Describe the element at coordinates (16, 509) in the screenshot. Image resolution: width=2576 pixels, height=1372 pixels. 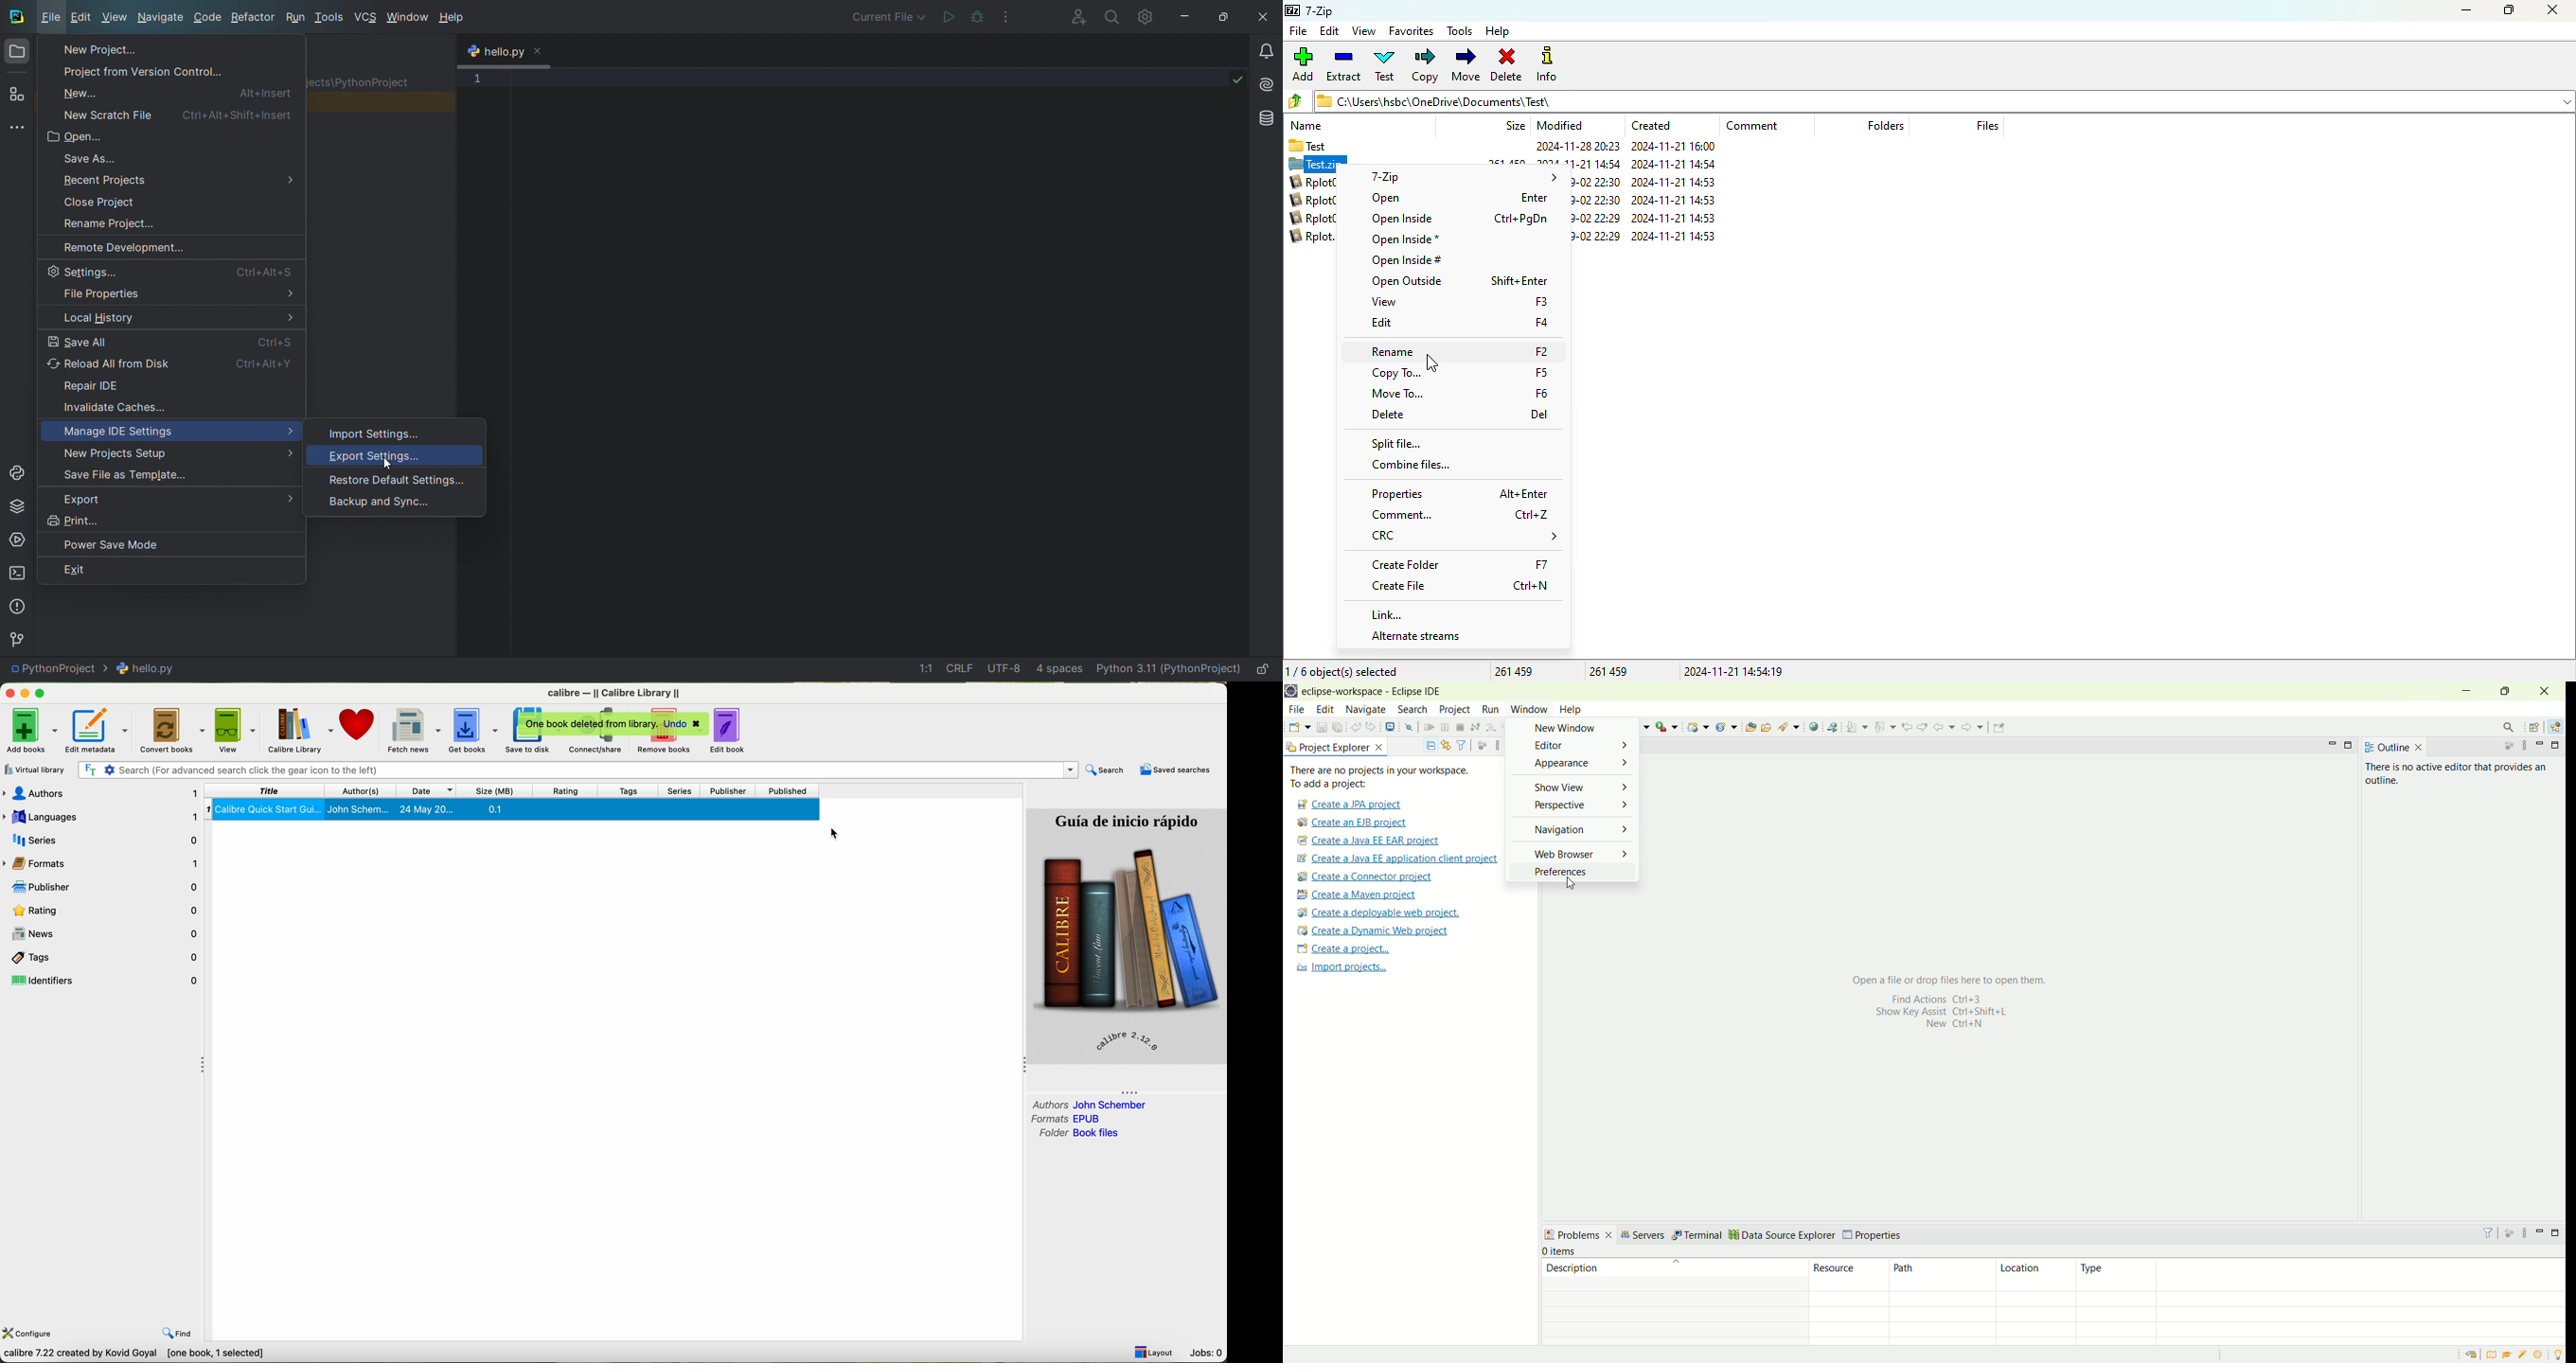
I see `python package` at that location.